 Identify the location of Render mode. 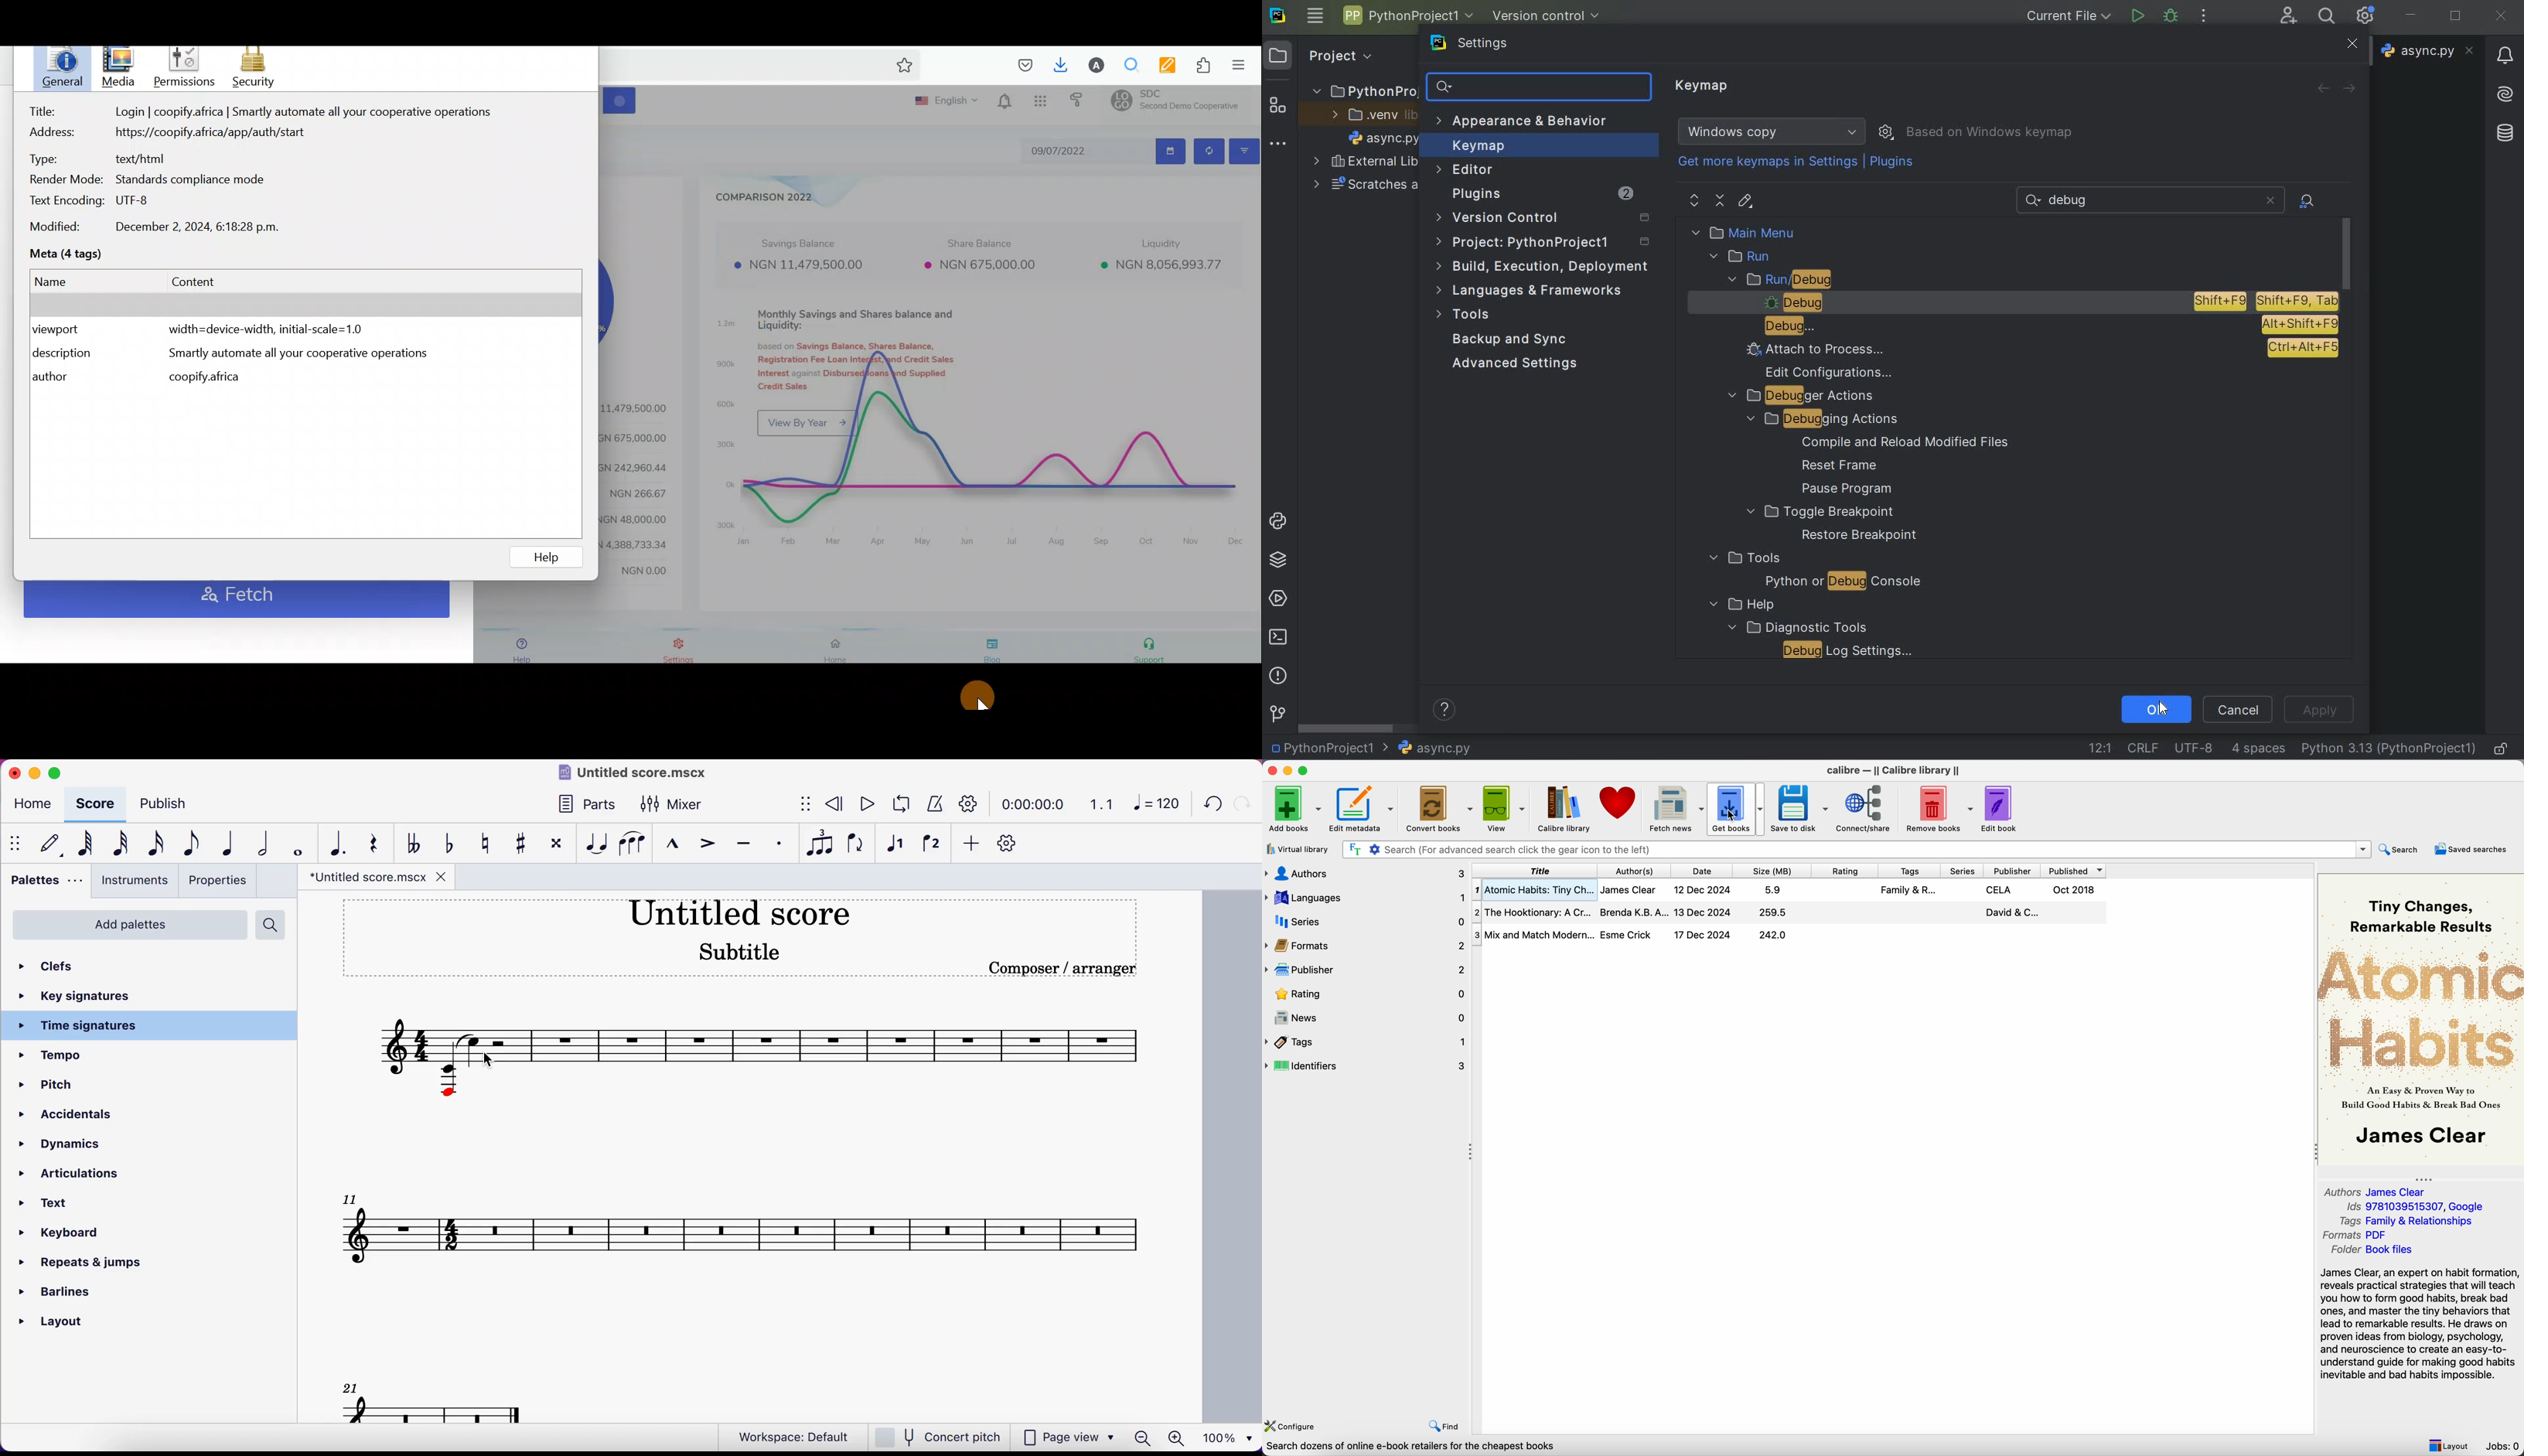
(162, 180).